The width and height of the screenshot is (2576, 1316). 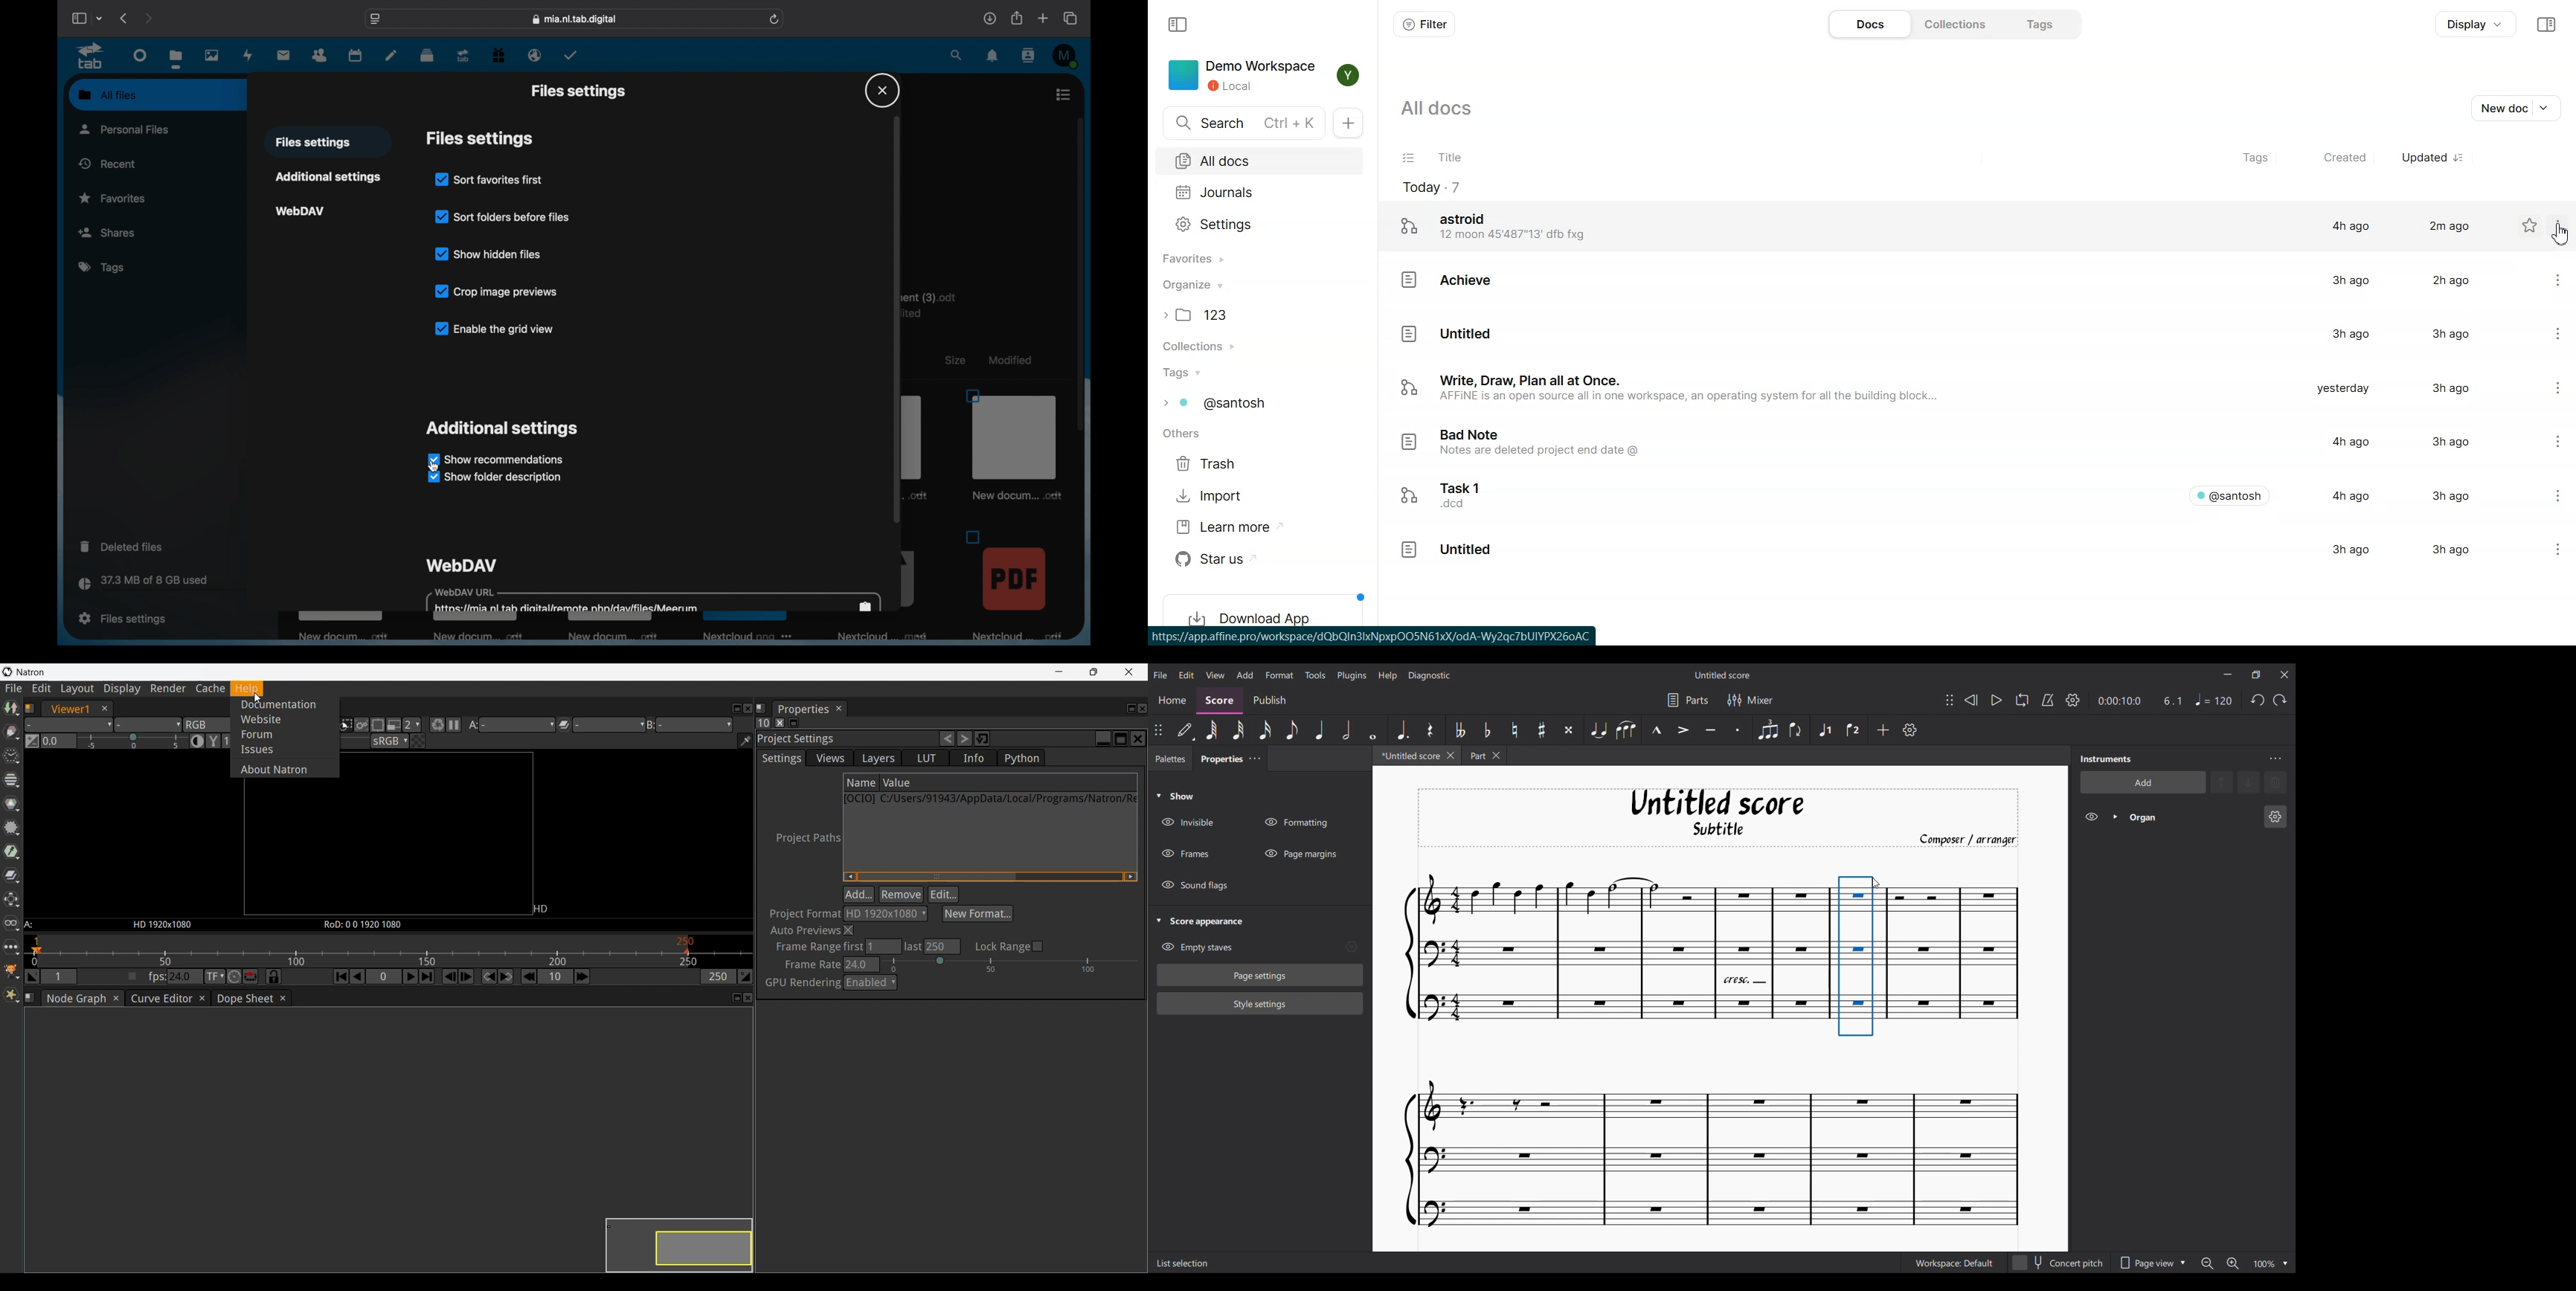 What do you see at coordinates (463, 56) in the screenshot?
I see `tab` at bounding box center [463, 56].